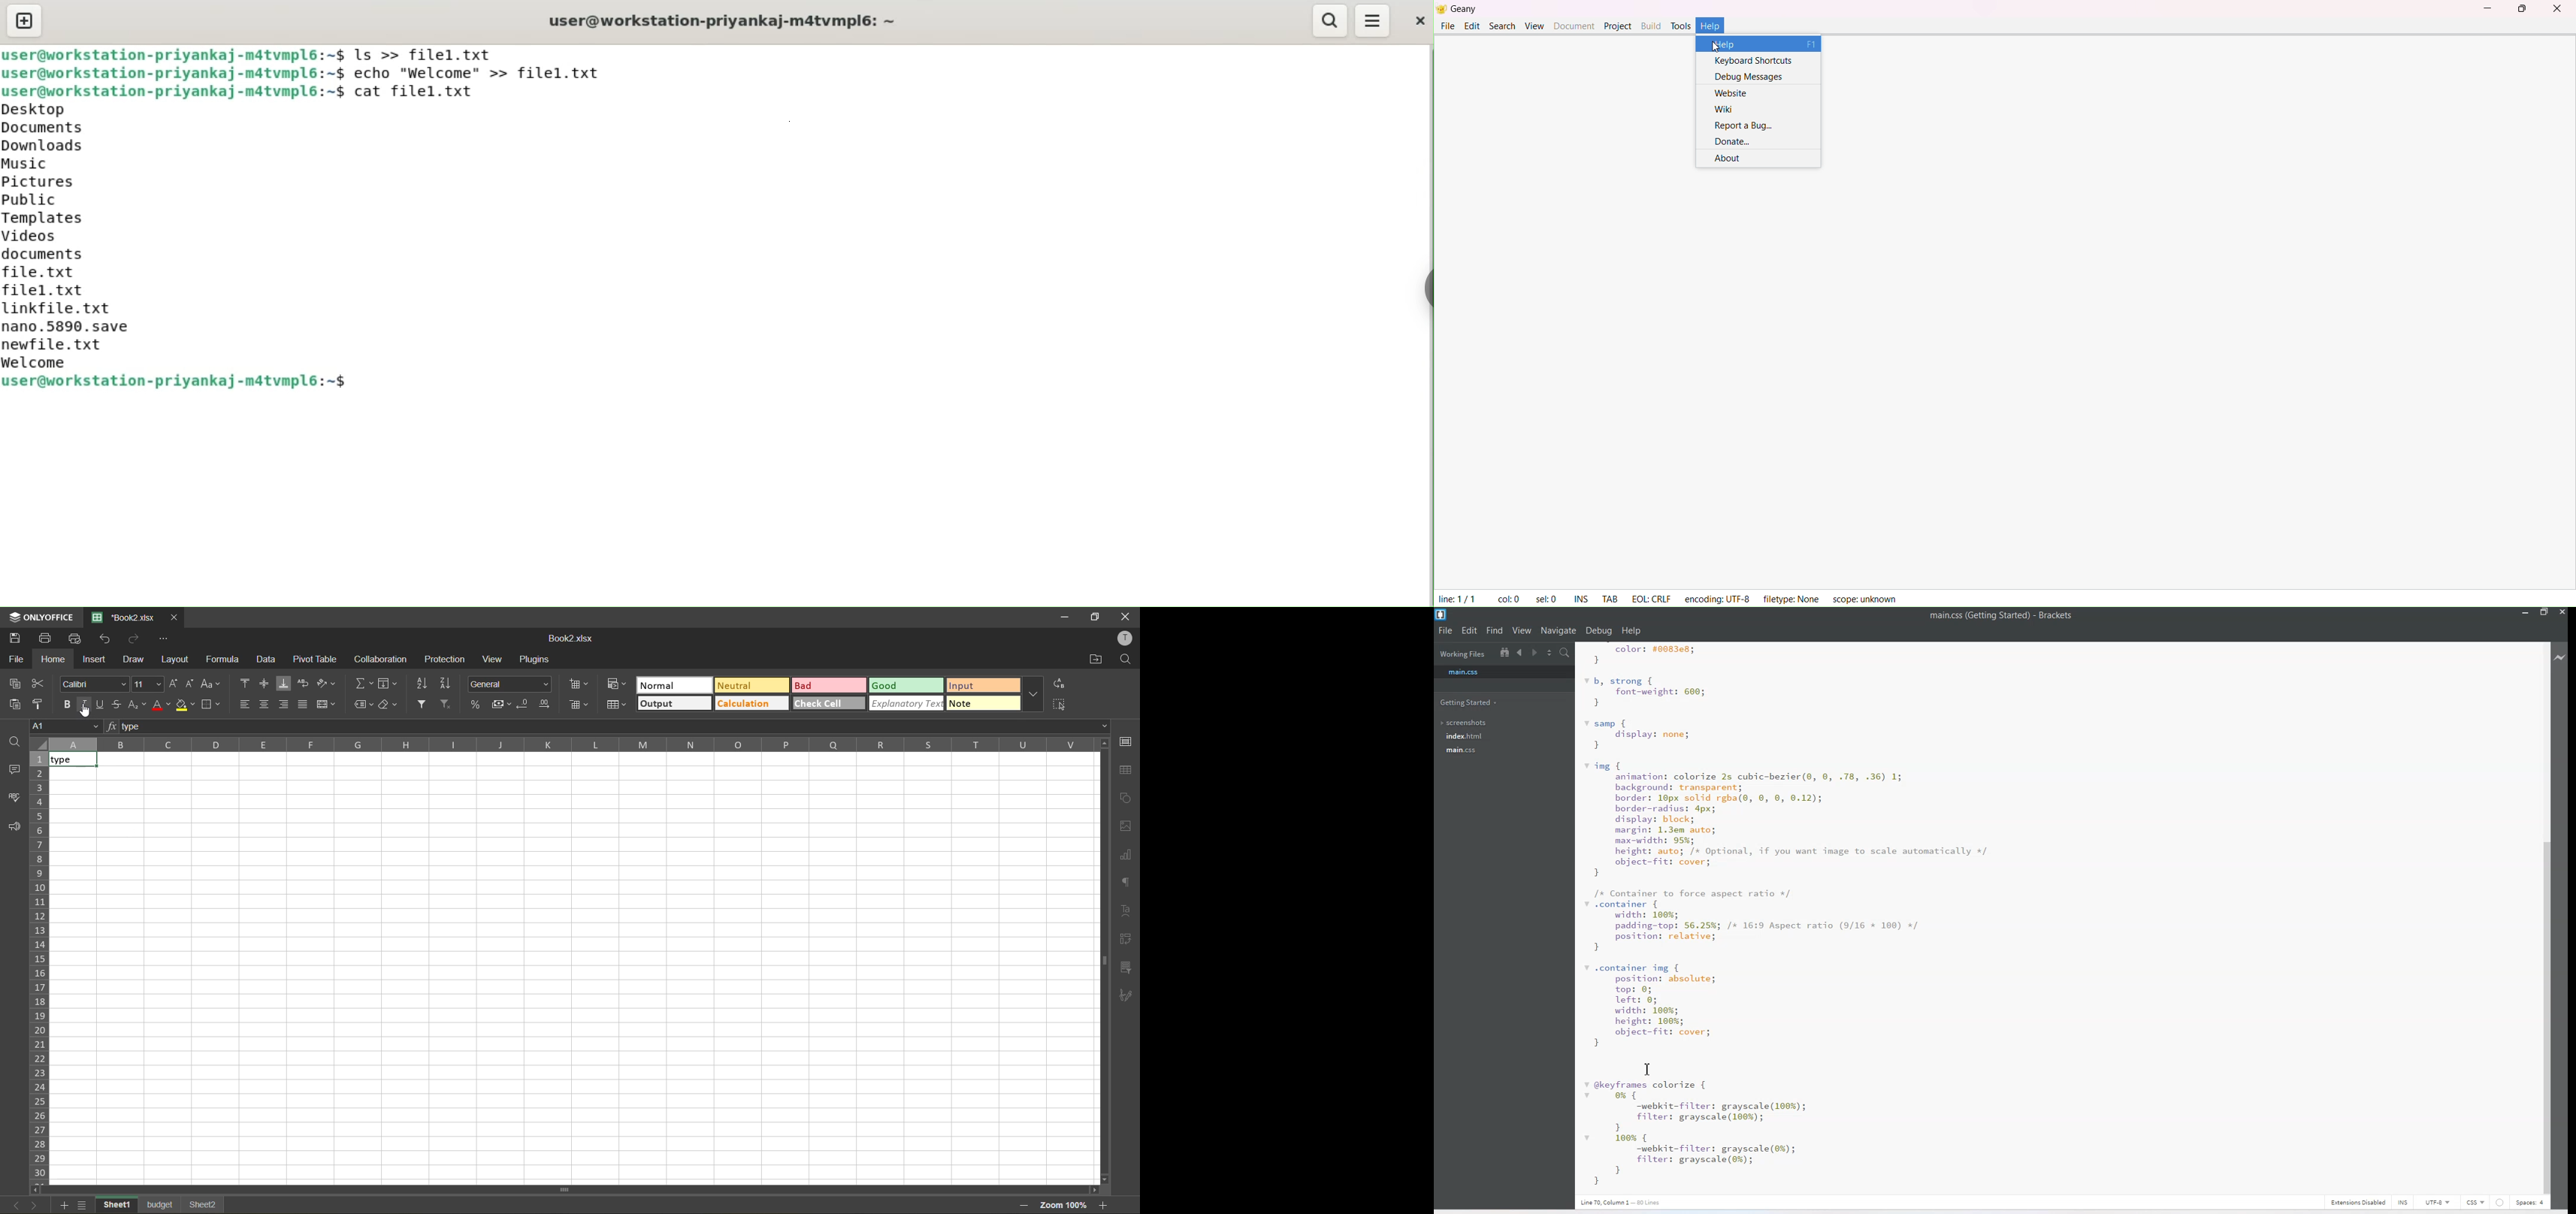 The width and height of the screenshot is (2576, 1232). What do you see at coordinates (1733, 141) in the screenshot?
I see `donate` at bounding box center [1733, 141].